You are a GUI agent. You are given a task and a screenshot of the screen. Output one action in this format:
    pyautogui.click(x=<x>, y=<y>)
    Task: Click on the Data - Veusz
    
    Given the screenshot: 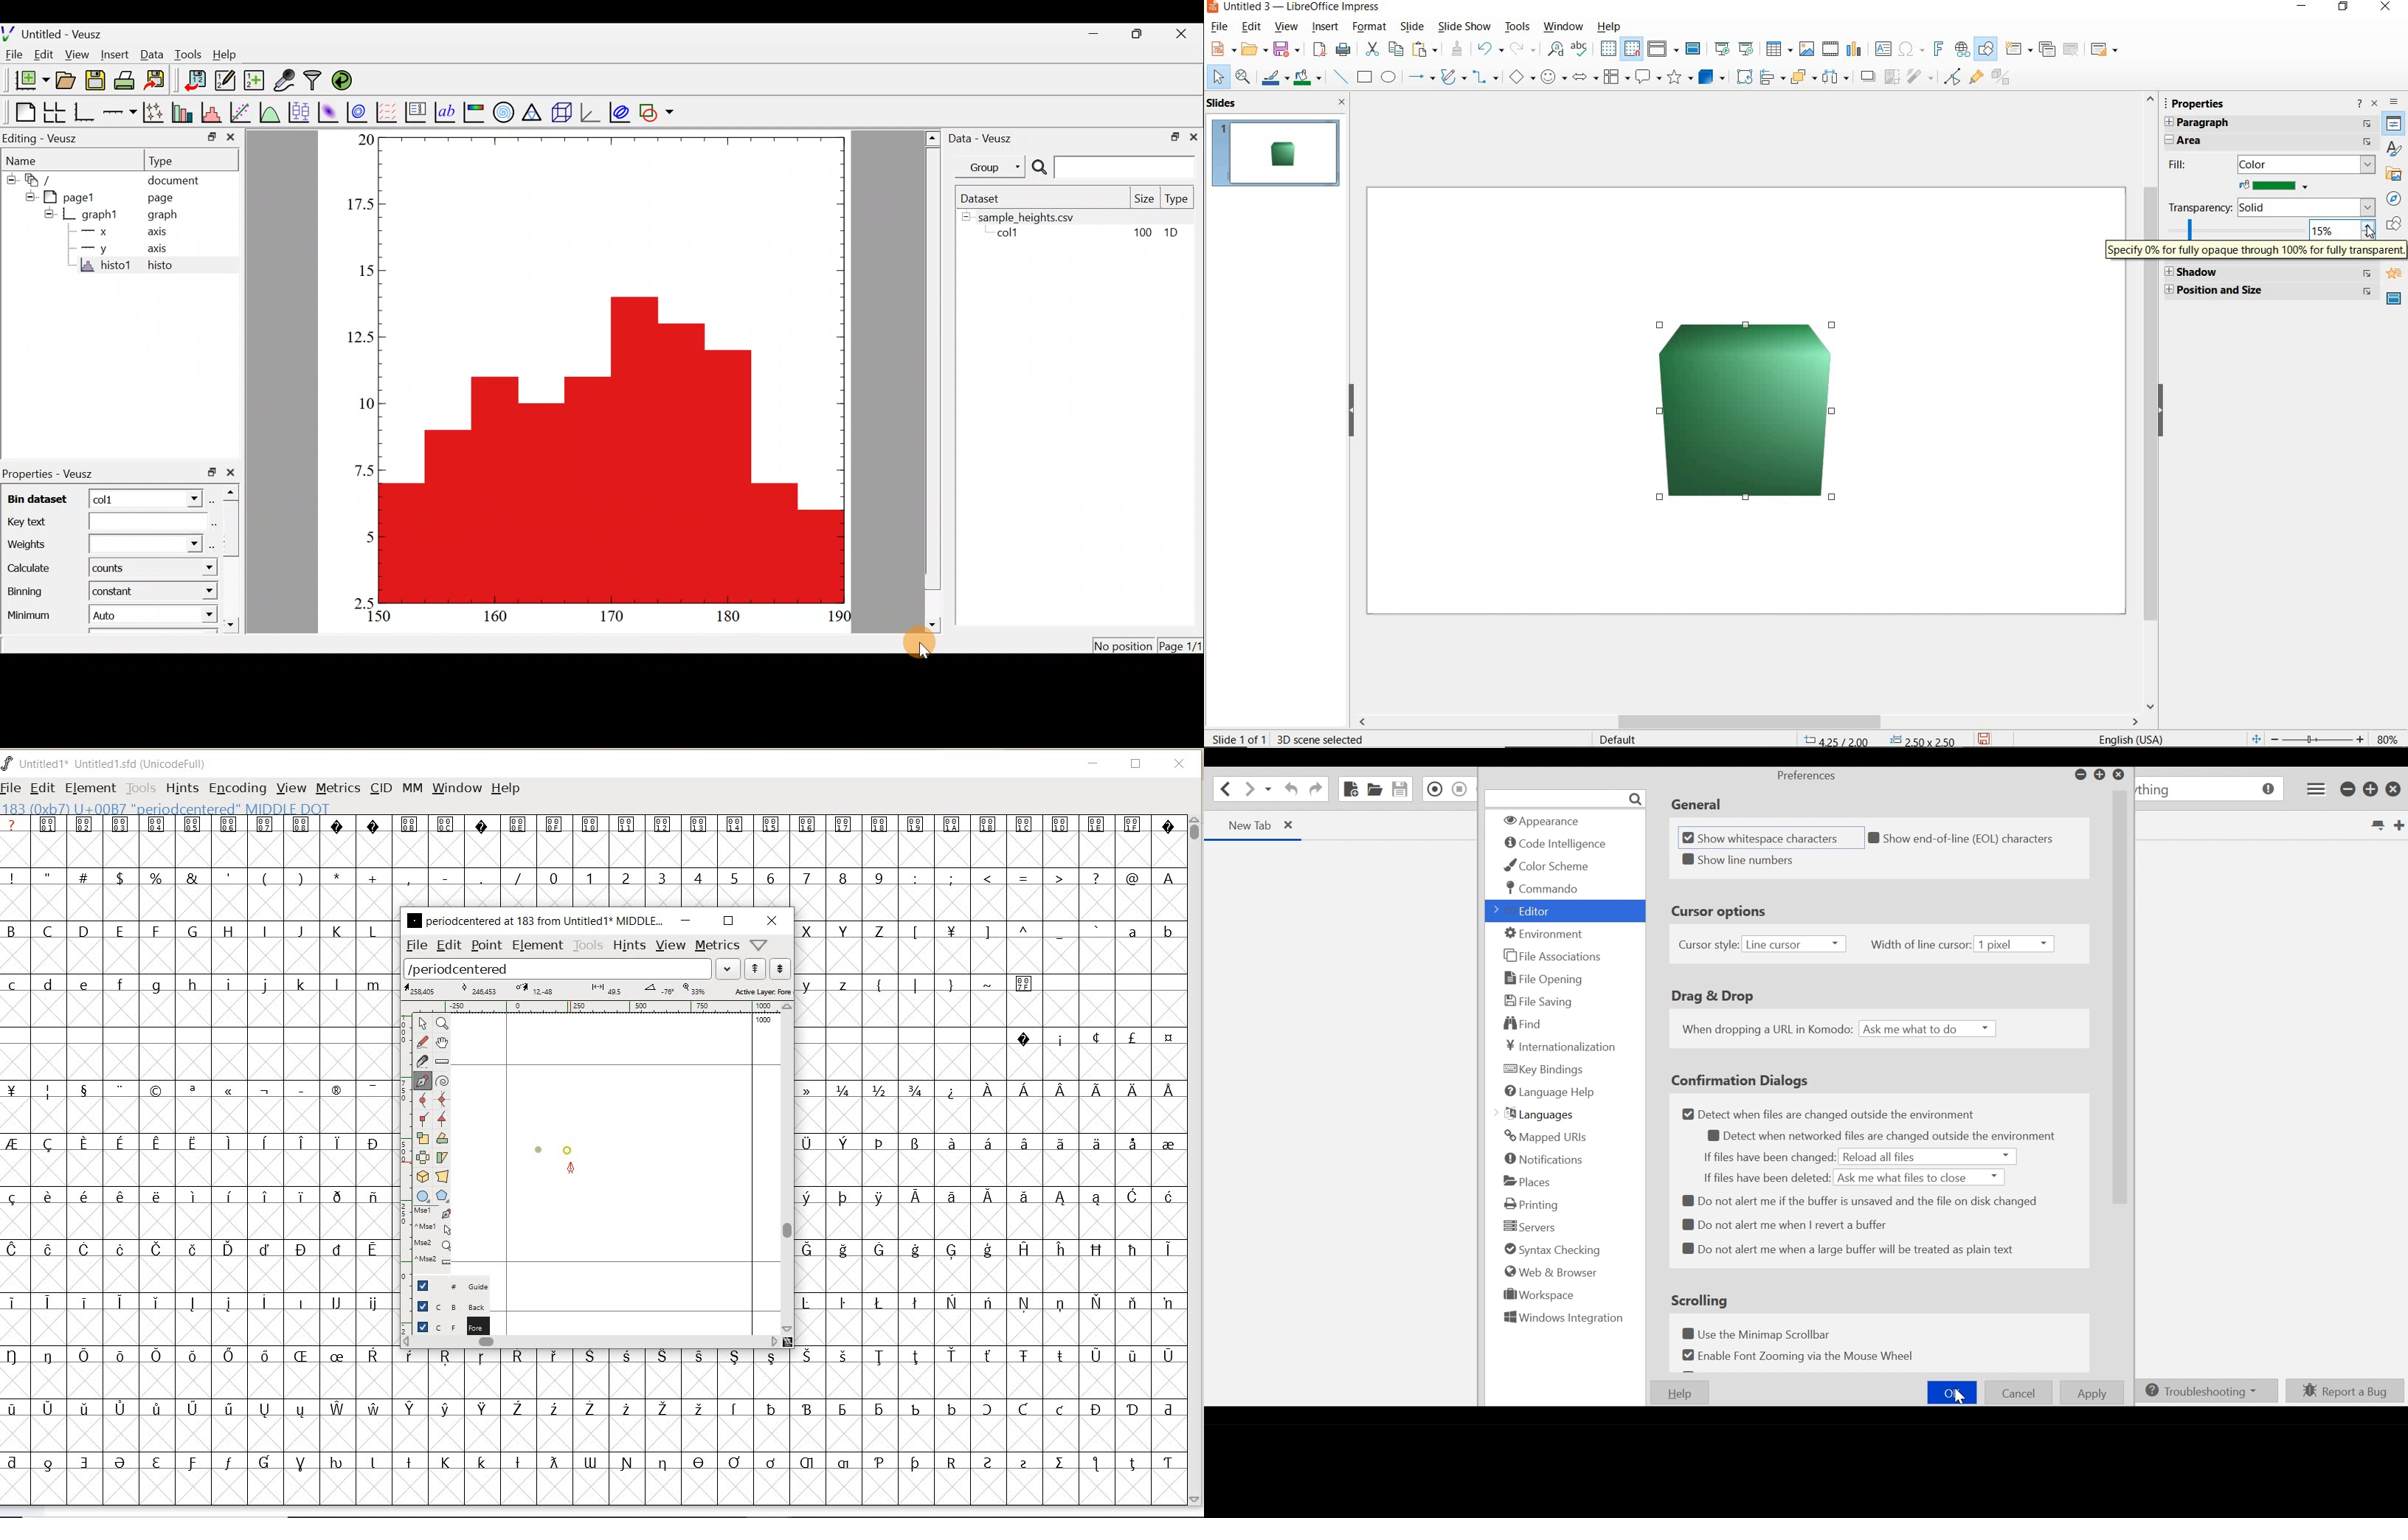 What is the action you would take?
    pyautogui.click(x=985, y=139)
    